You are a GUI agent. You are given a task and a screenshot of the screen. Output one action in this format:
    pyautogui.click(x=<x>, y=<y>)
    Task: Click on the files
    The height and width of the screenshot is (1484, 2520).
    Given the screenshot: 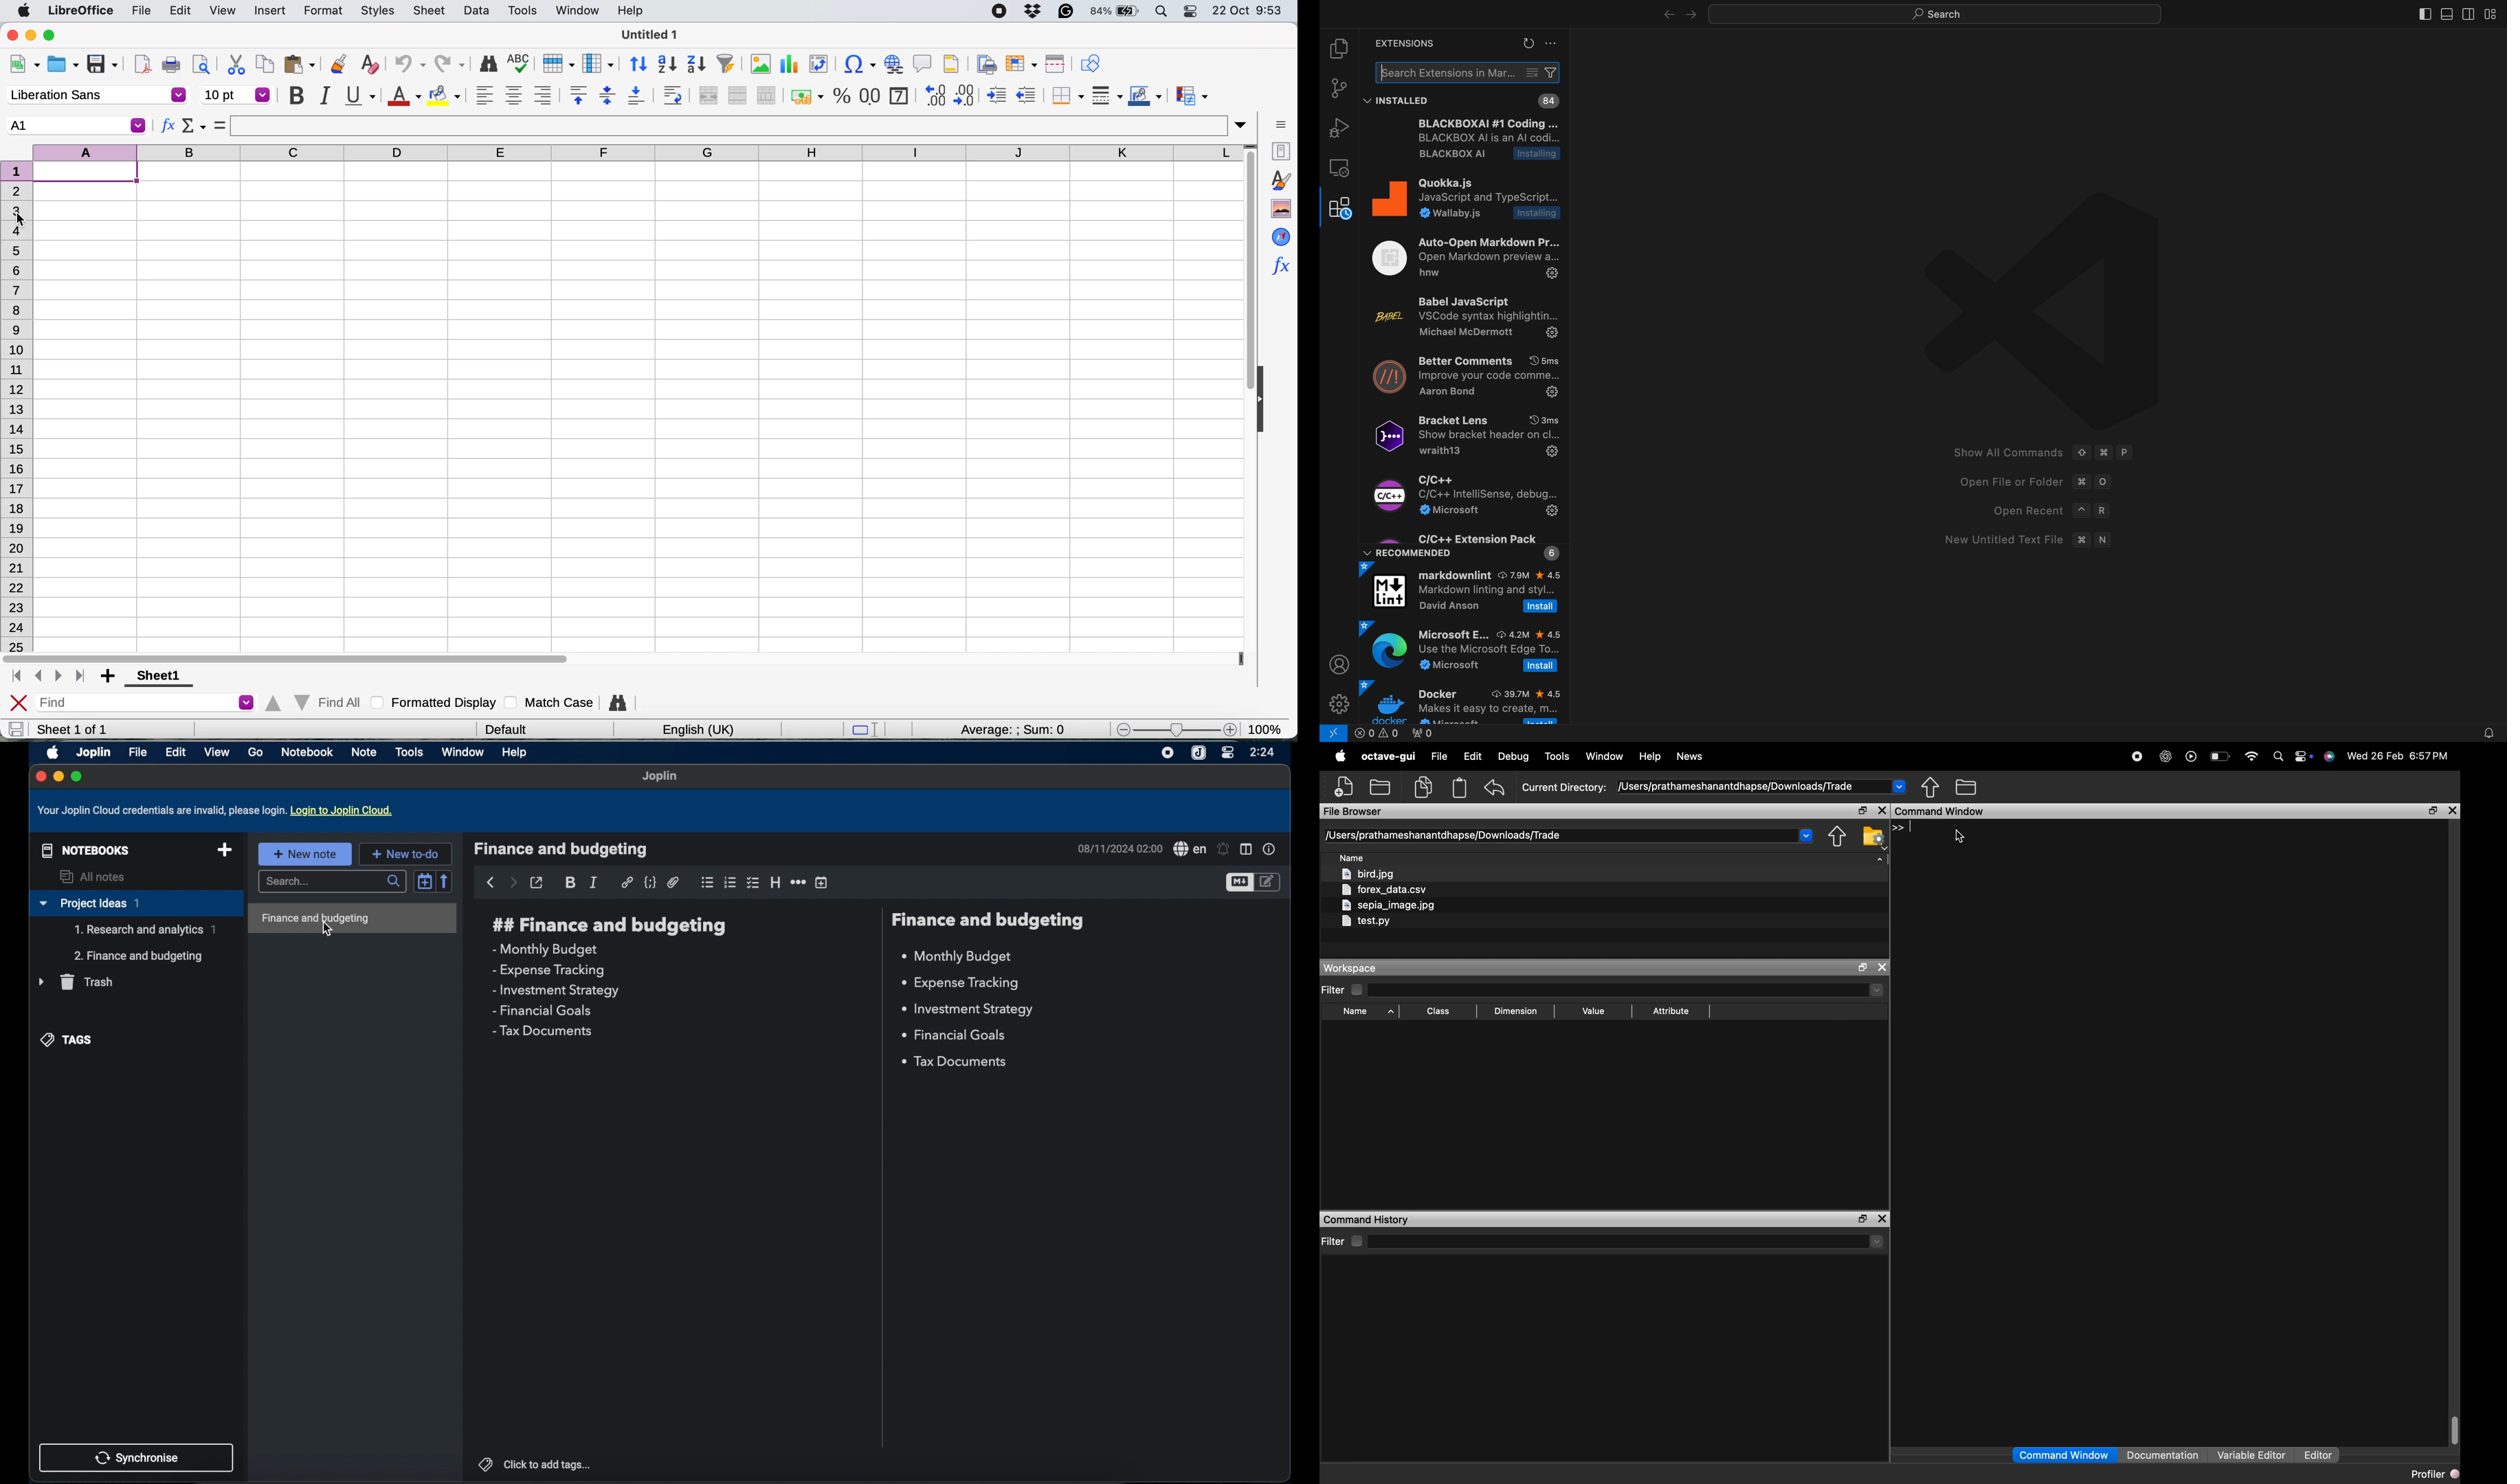 What is the action you would take?
    pyautogui.click(x=1390, y=900)
    